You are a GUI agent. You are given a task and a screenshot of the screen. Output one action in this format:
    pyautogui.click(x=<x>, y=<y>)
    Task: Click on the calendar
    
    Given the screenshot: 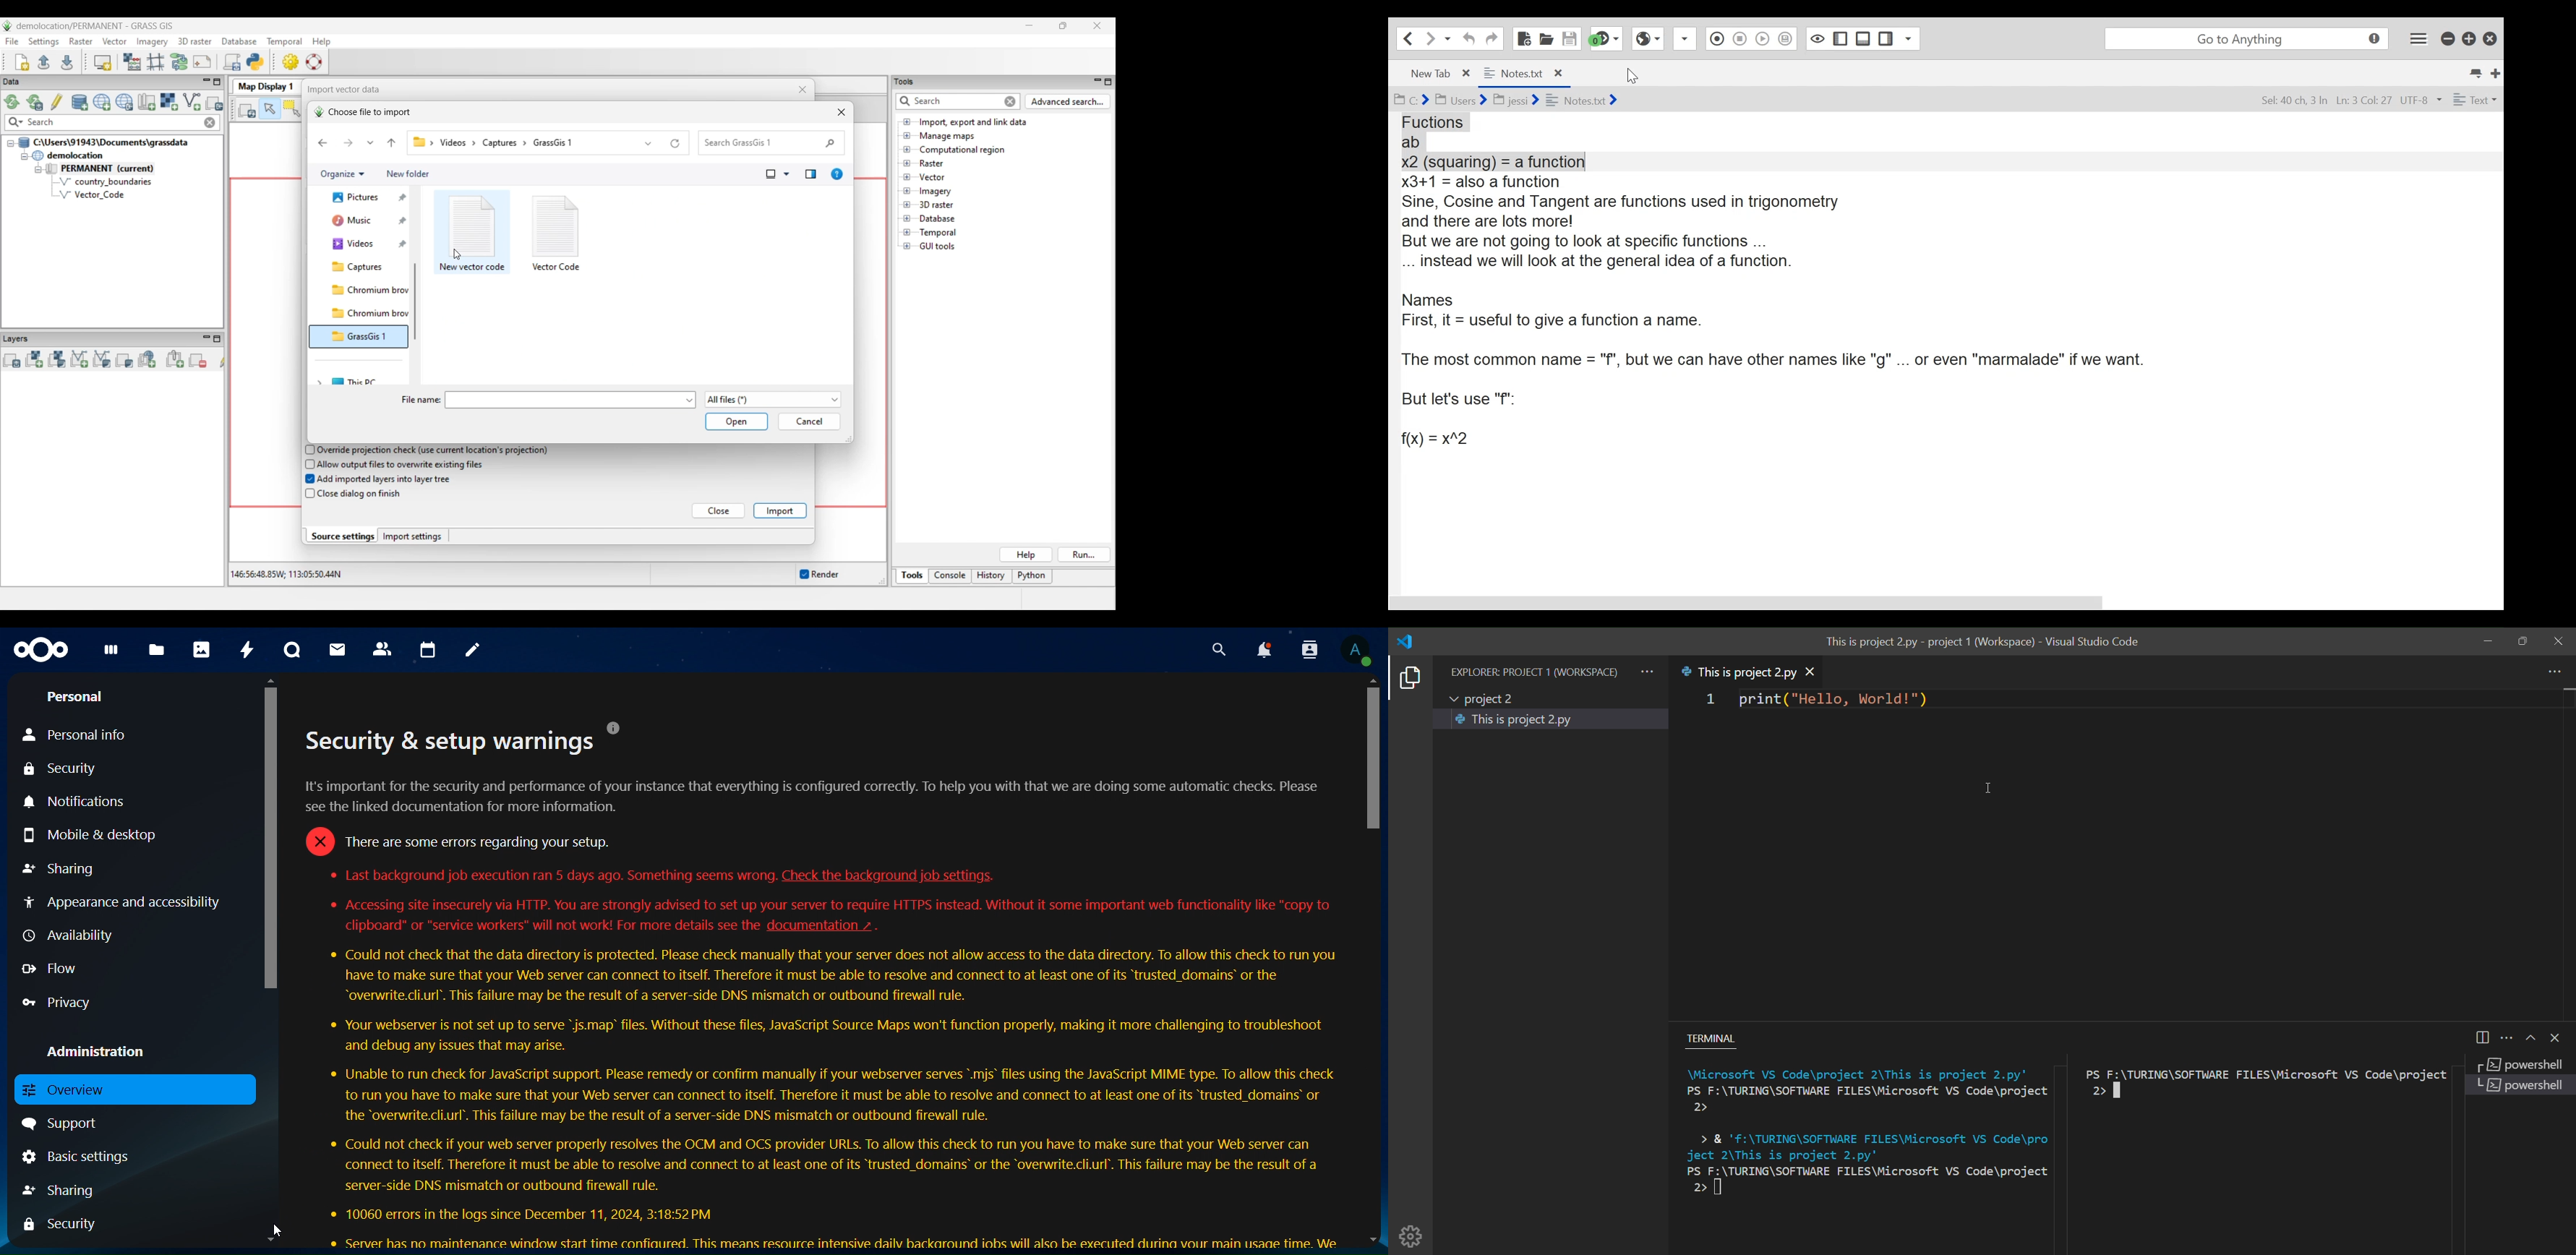 What is the action you would take?
    pyautogui.click(x=428, y=648)
    